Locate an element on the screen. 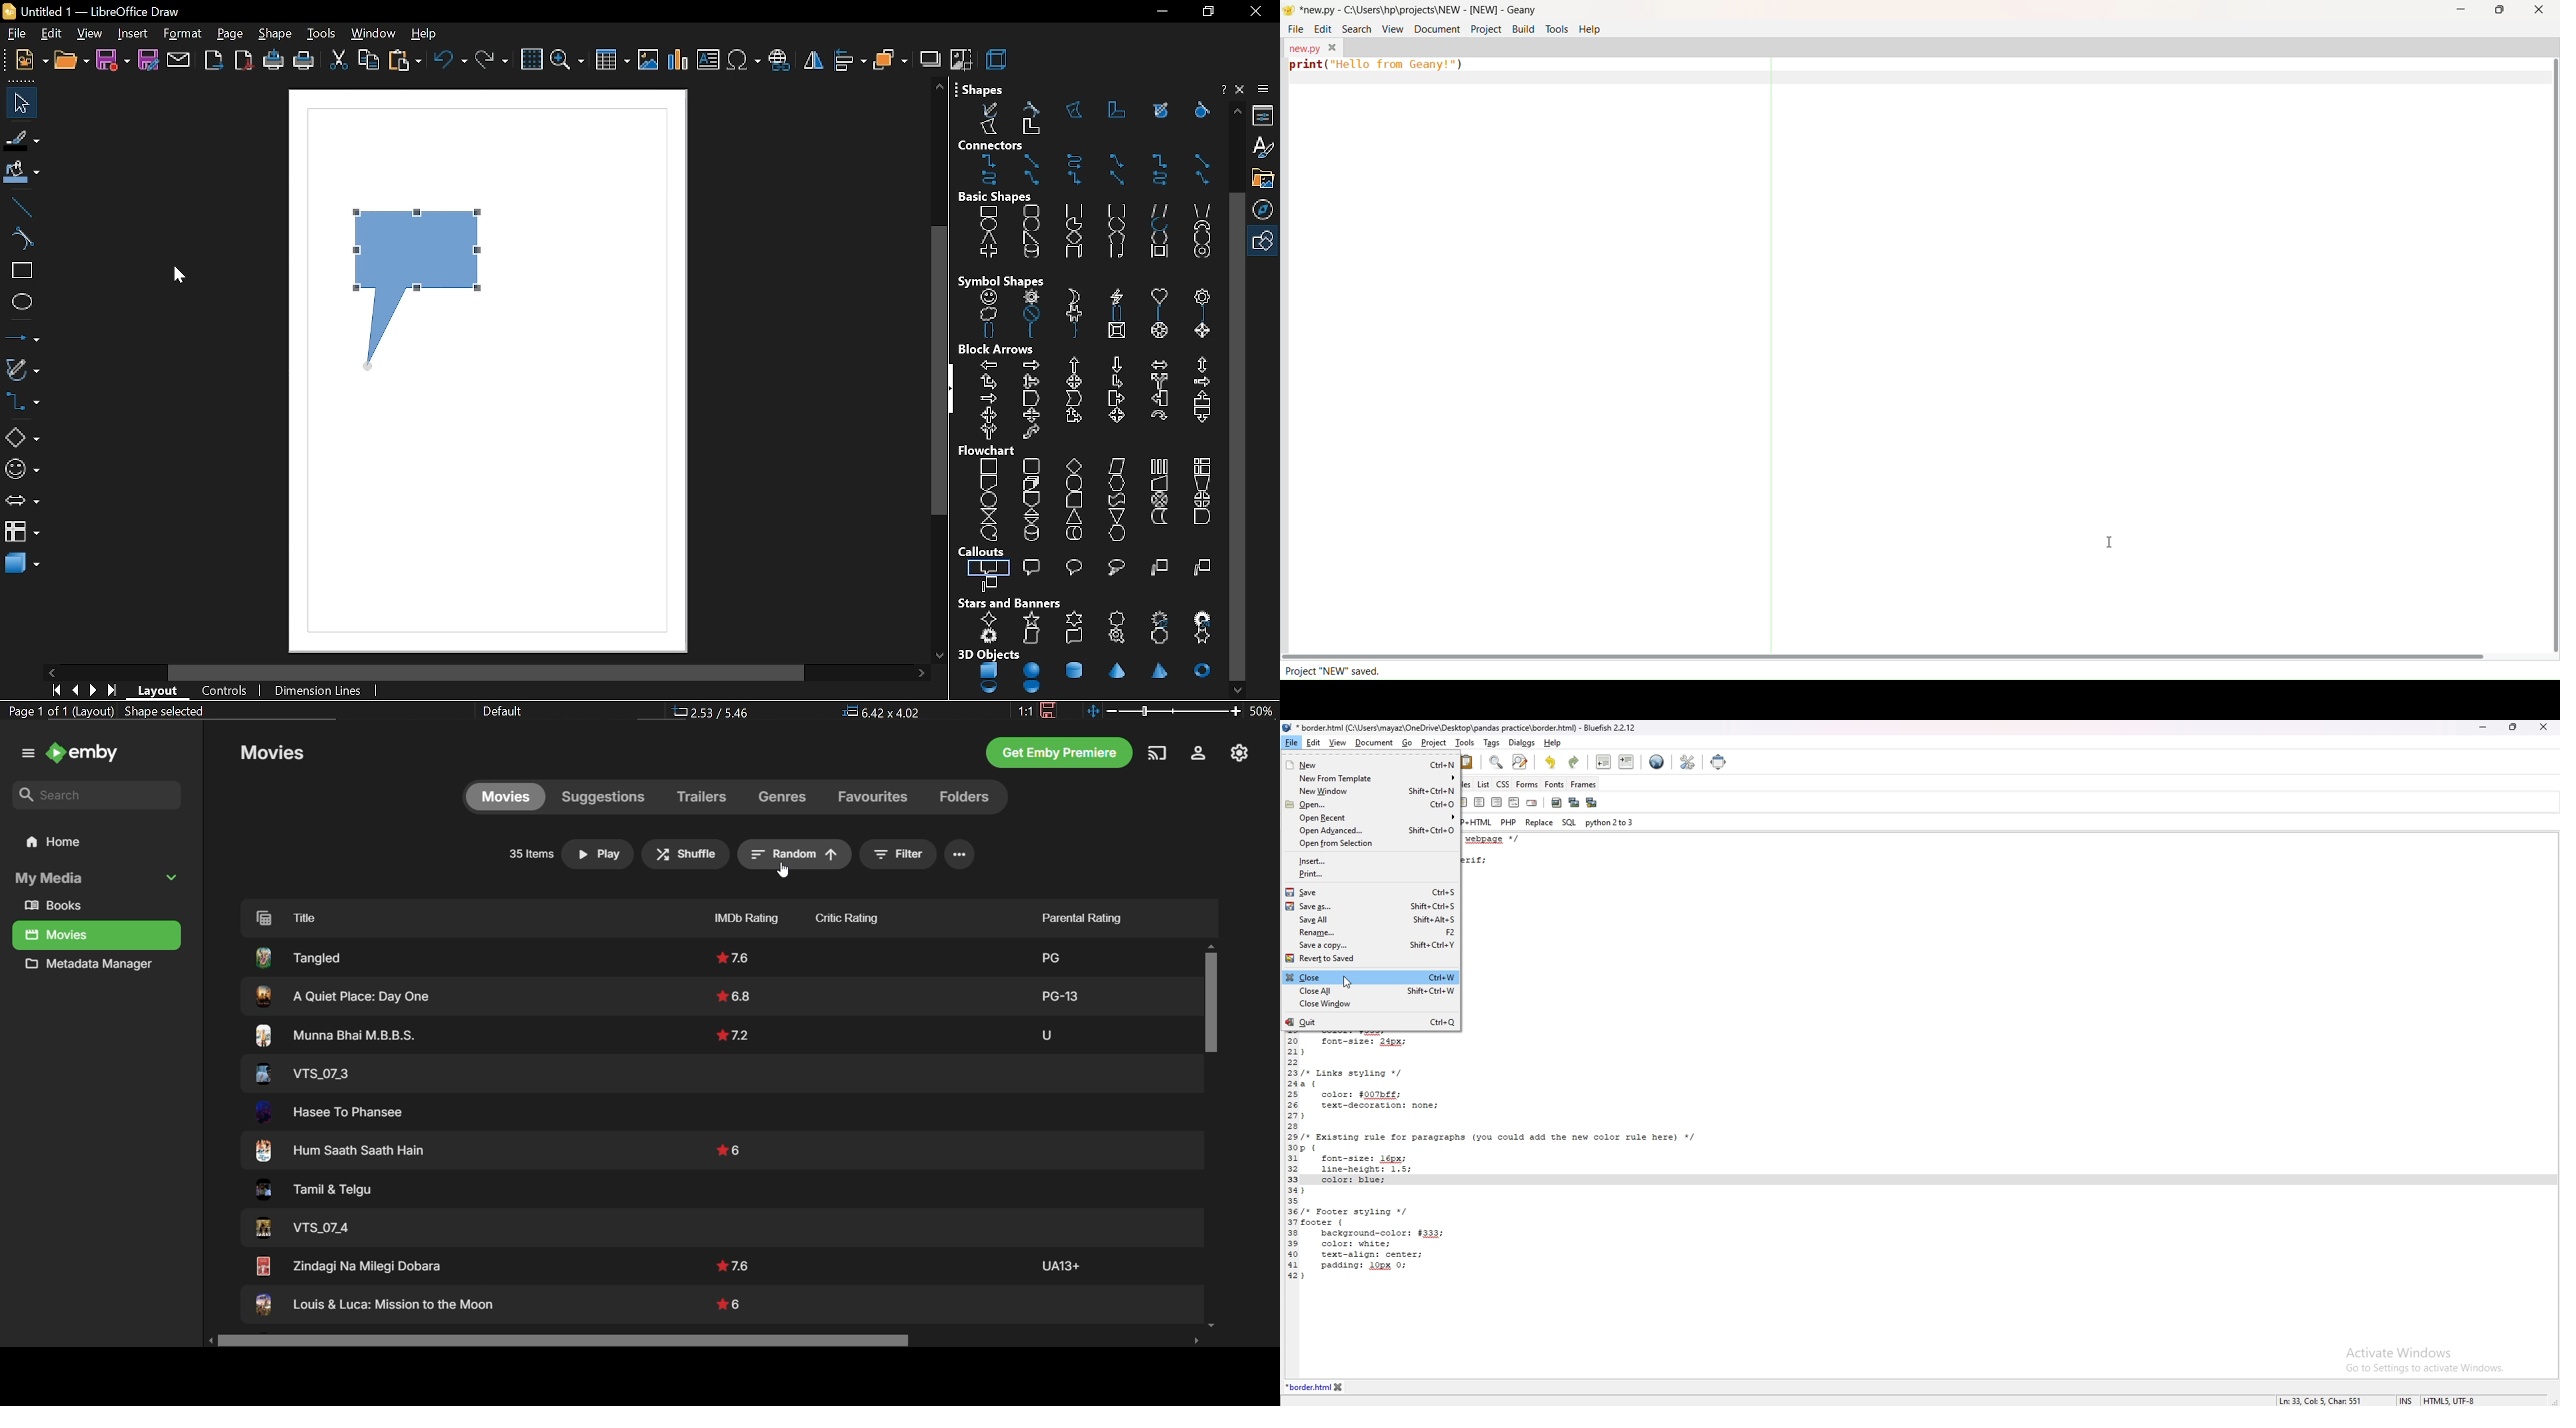 This screenshot has height=1428, width=2576. block arc is located at coordinates (1202, 225).